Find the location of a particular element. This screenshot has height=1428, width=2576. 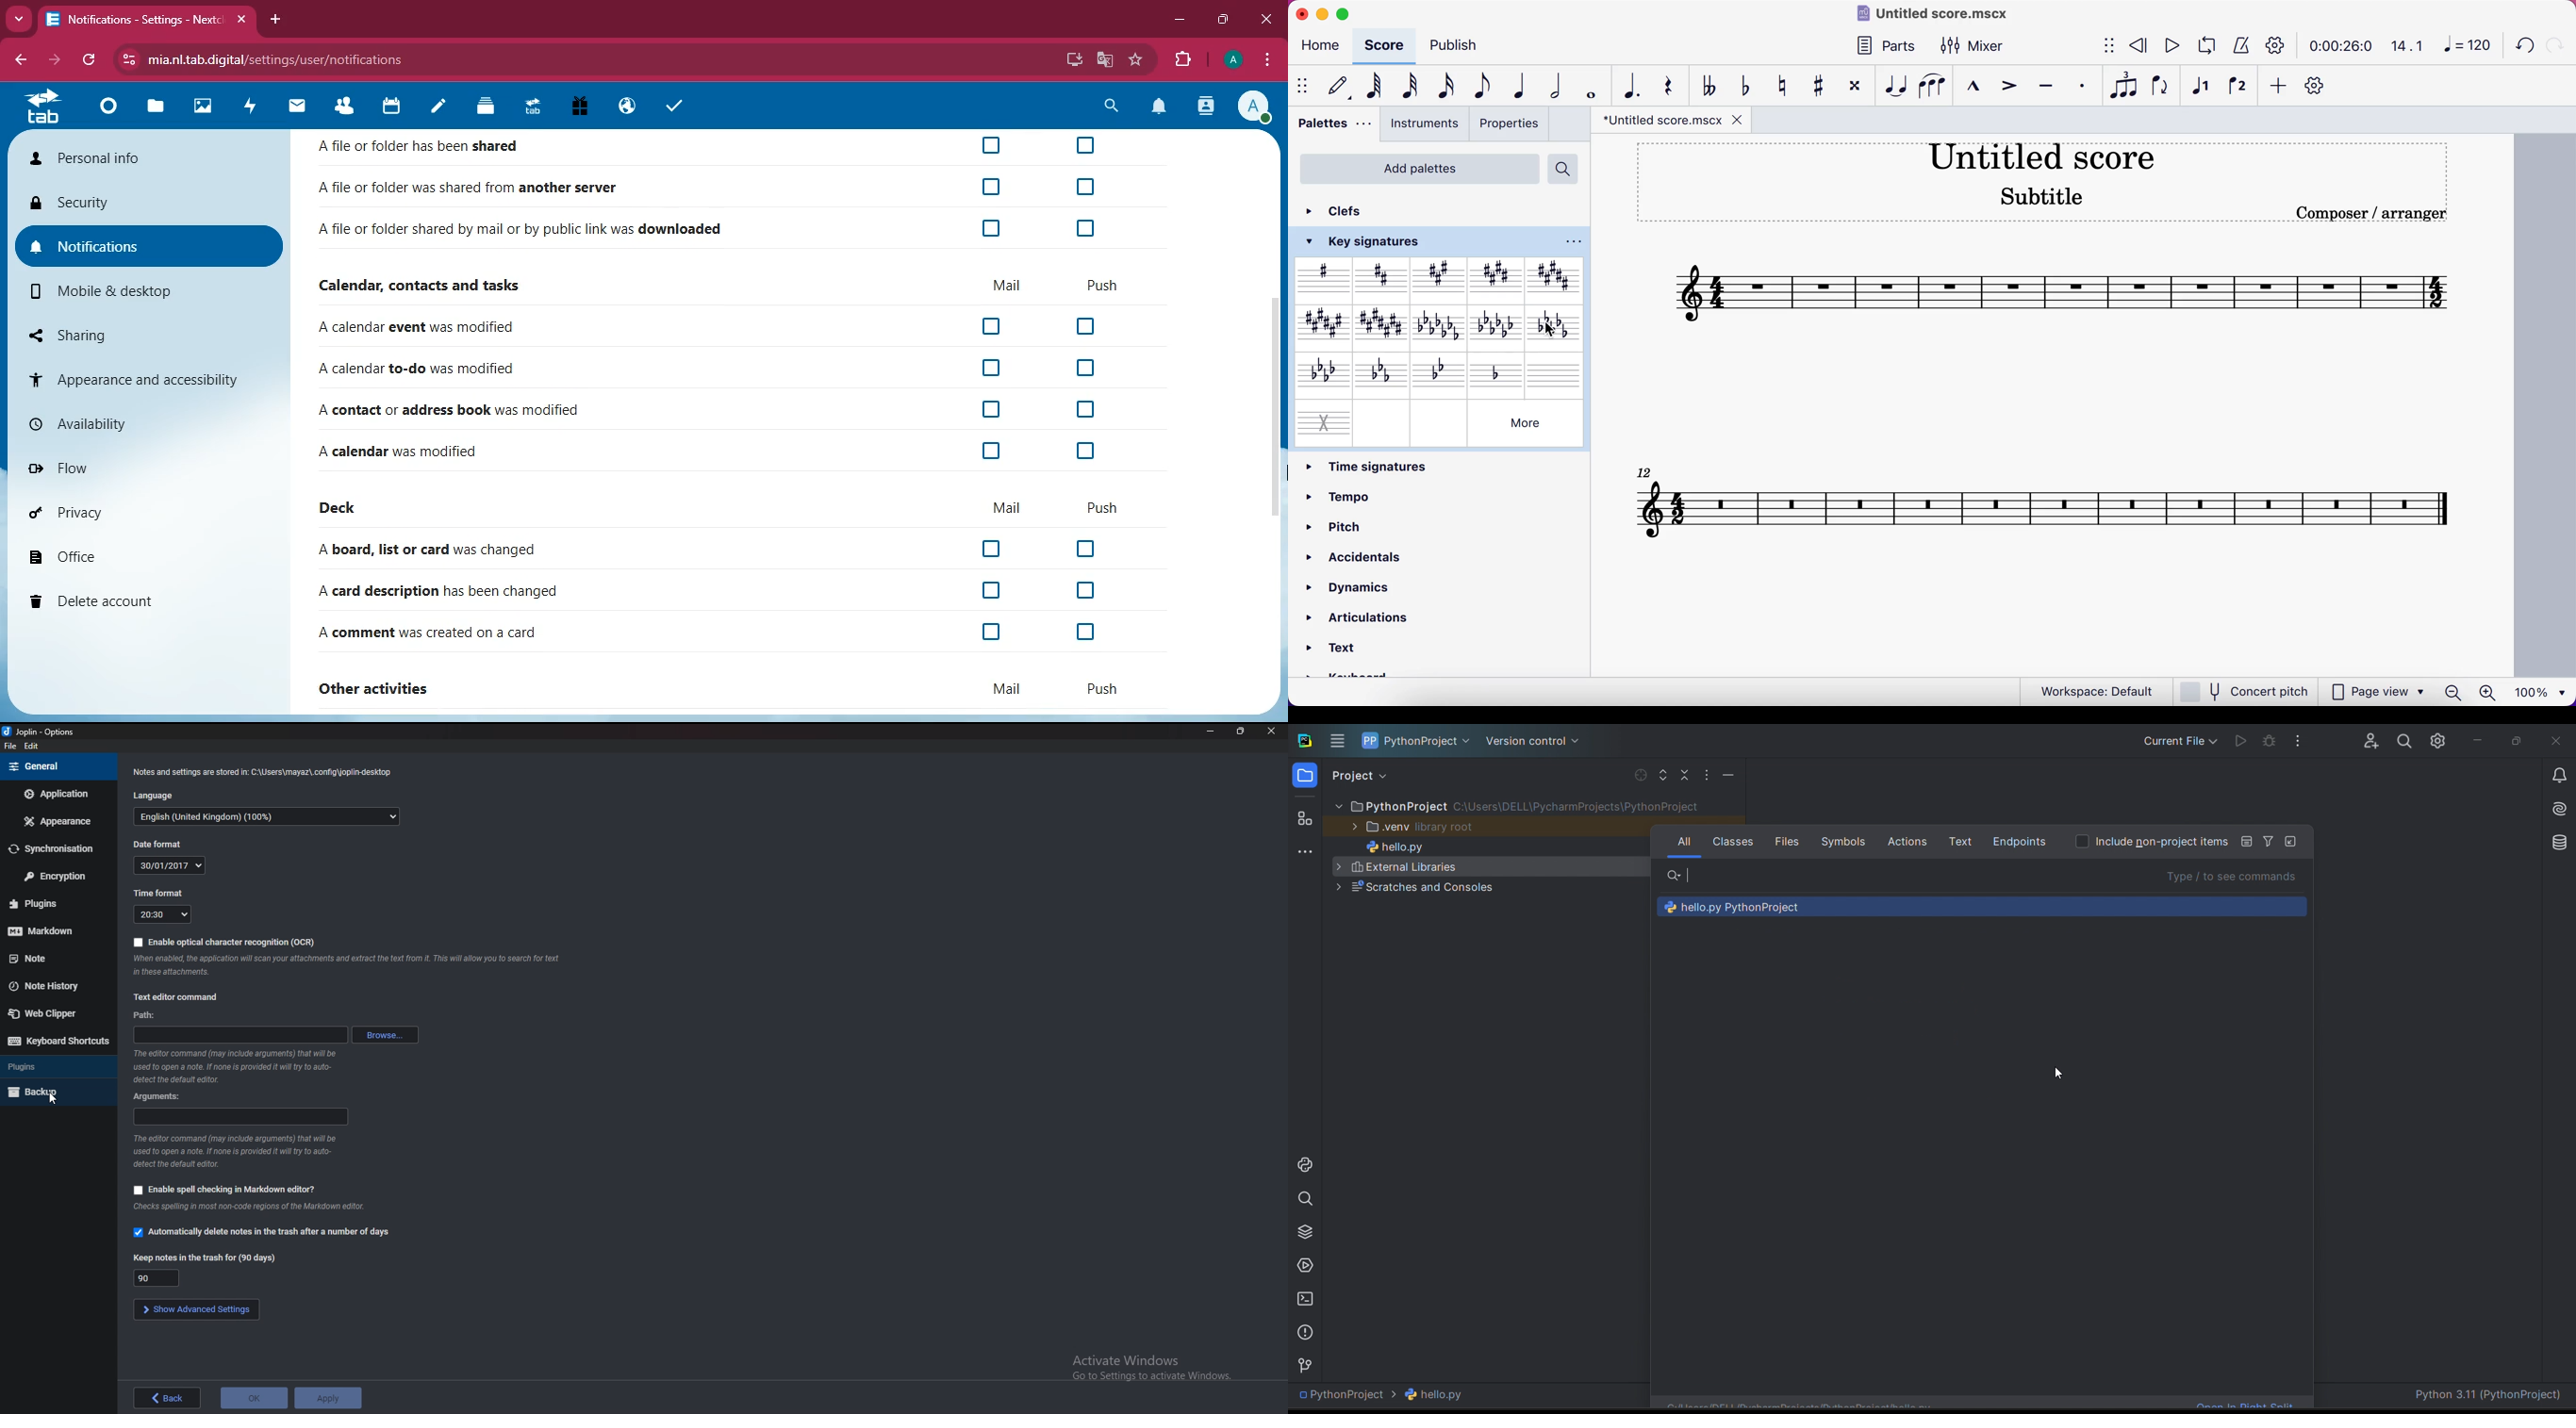

flow is located at coordinates (143, 466).